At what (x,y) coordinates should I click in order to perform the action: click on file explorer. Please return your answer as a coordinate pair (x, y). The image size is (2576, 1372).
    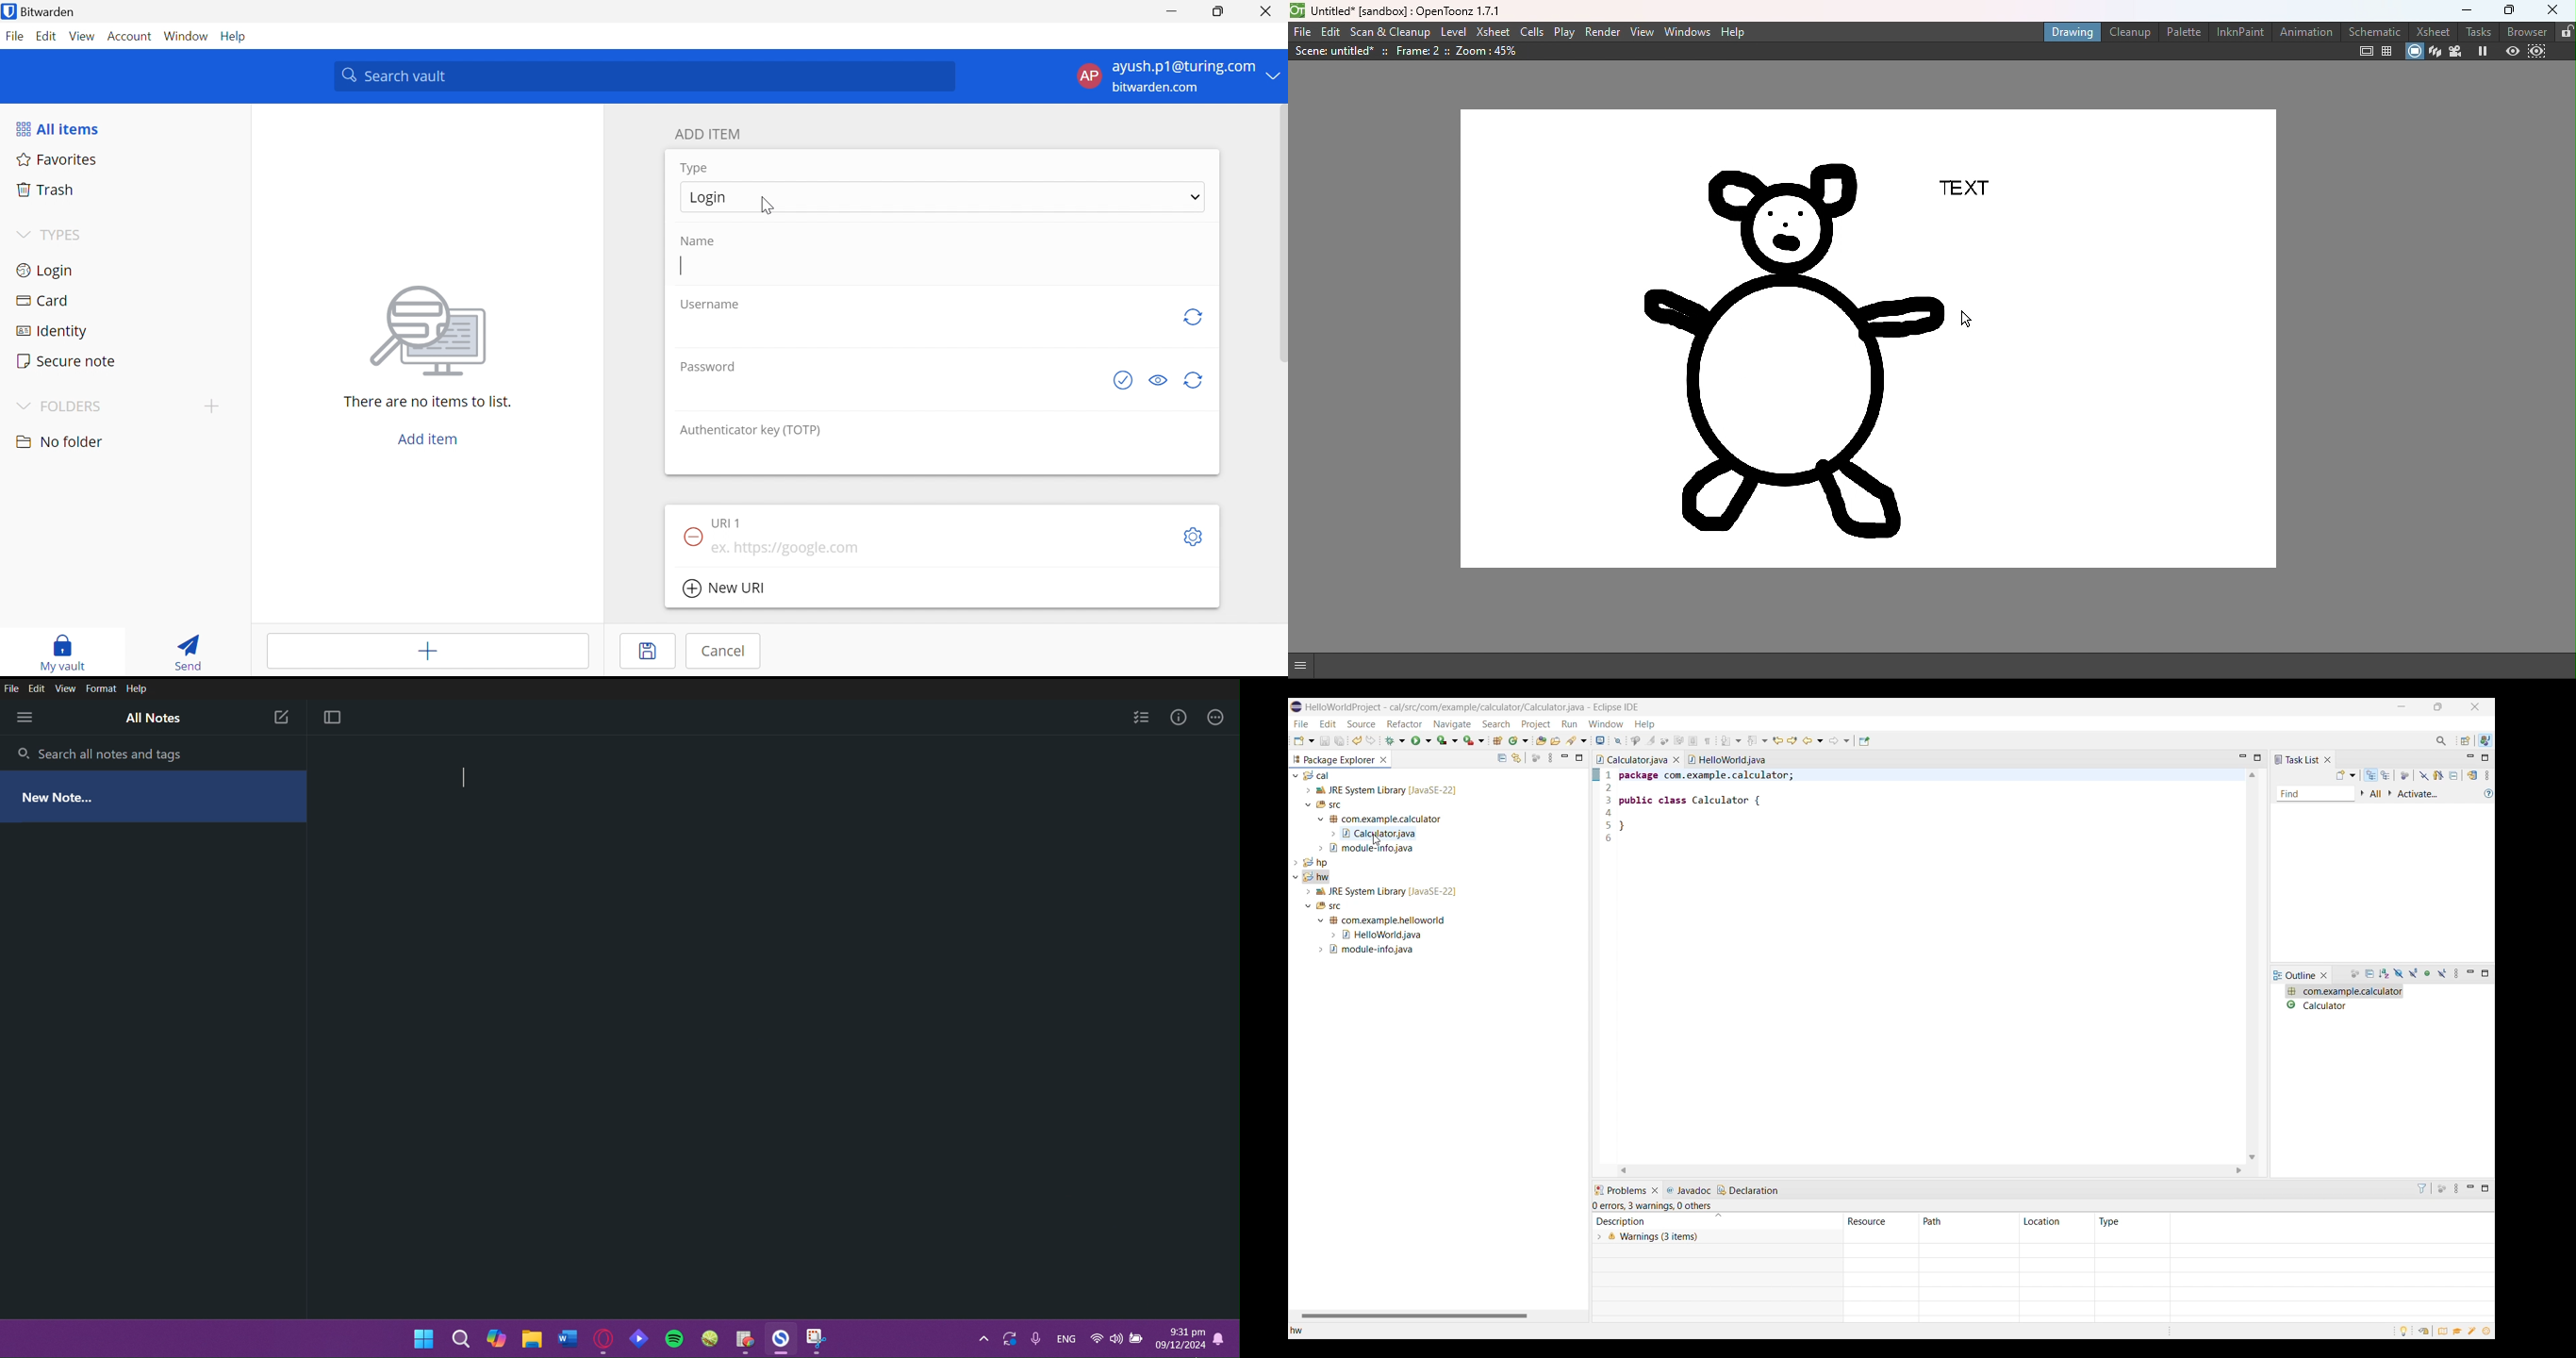
    Looking at the image, I should click on (537, 1340).